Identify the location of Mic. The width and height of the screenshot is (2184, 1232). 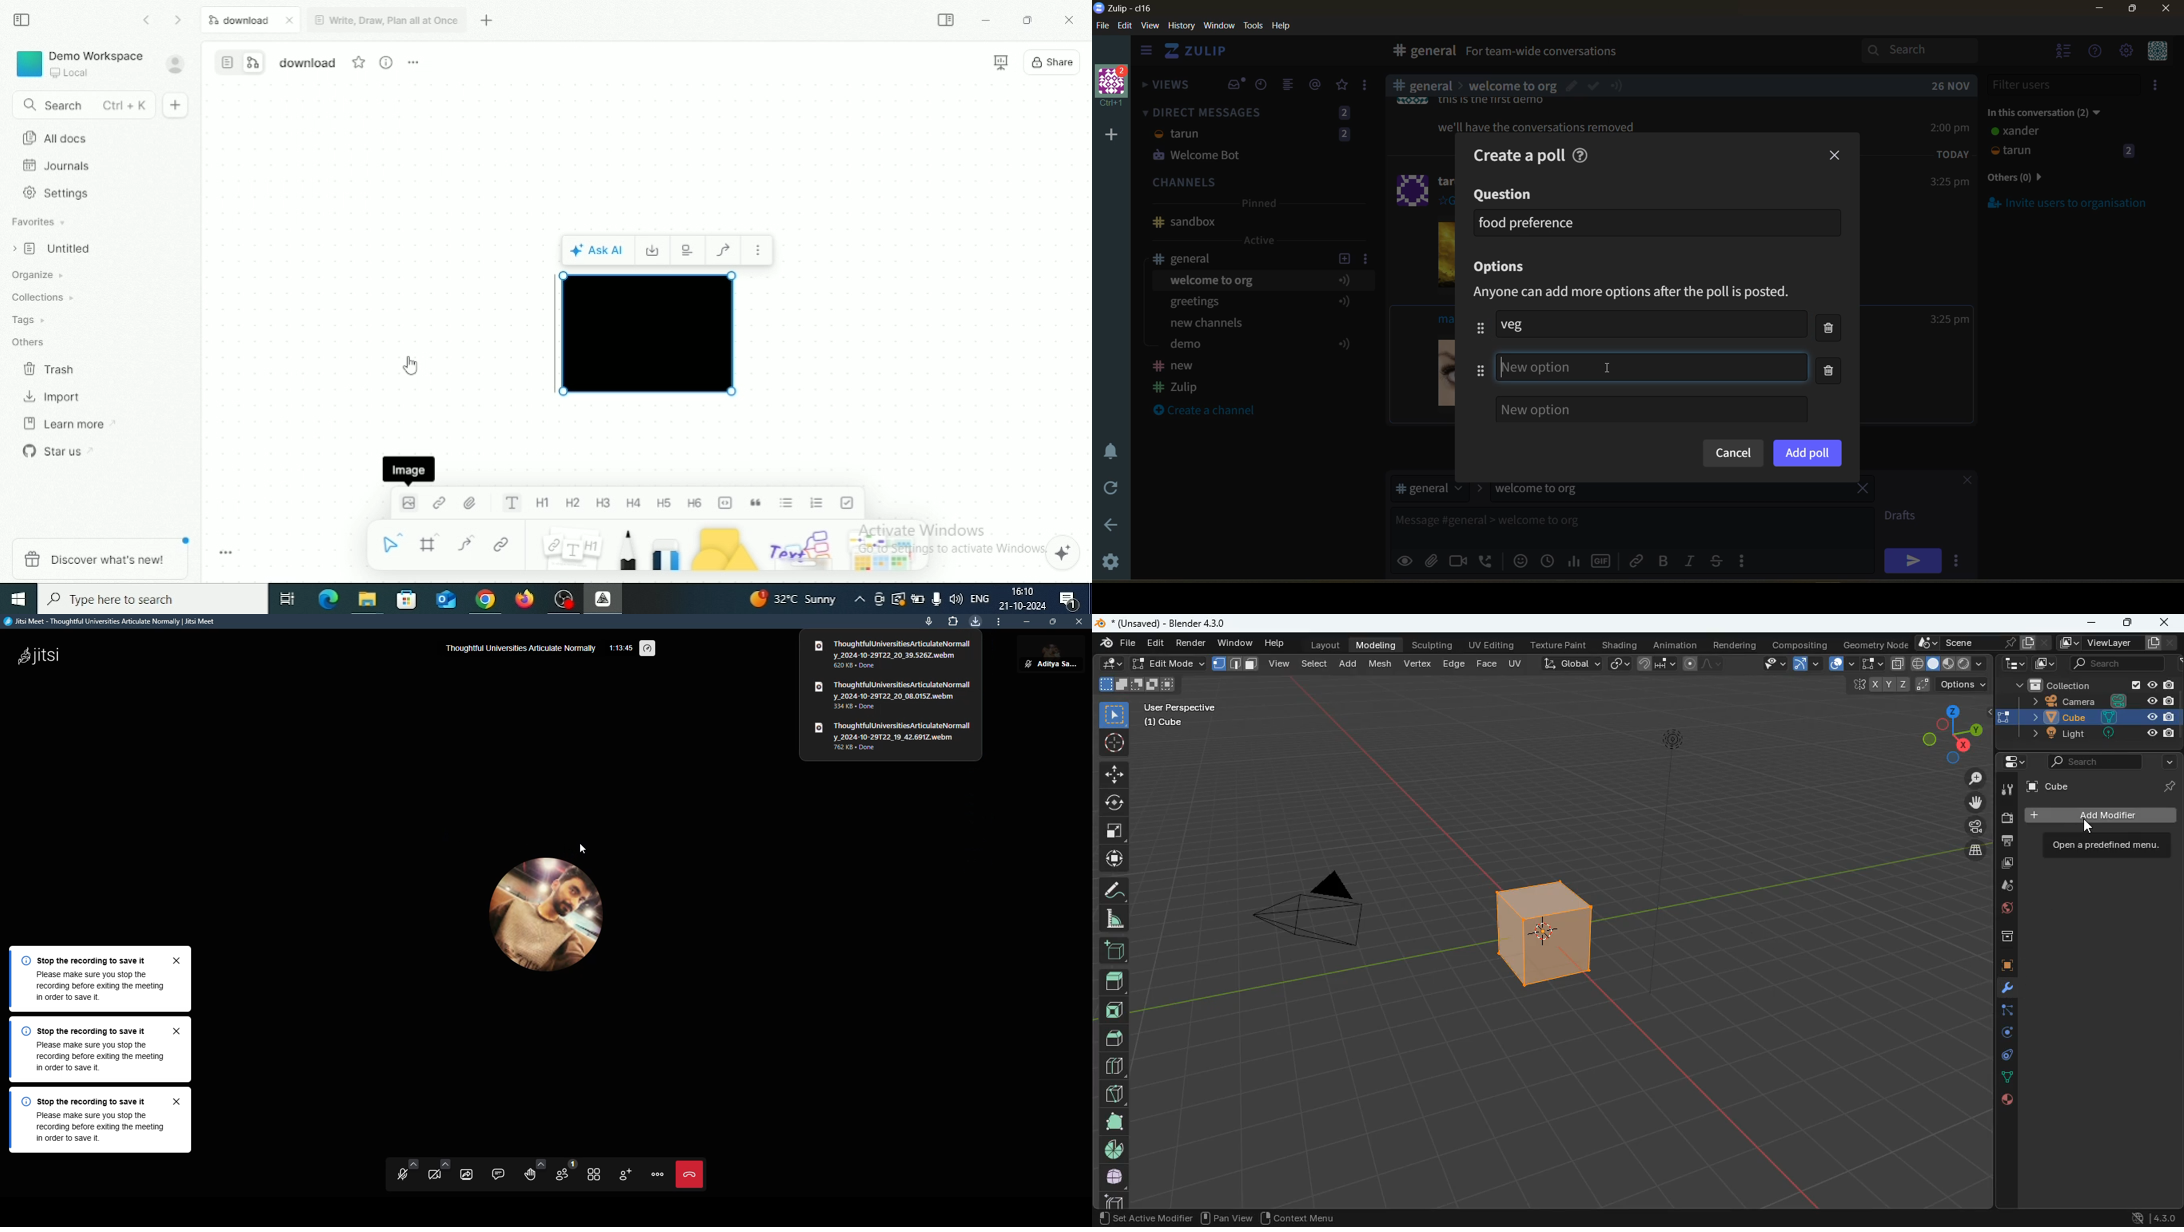
(936, 599).